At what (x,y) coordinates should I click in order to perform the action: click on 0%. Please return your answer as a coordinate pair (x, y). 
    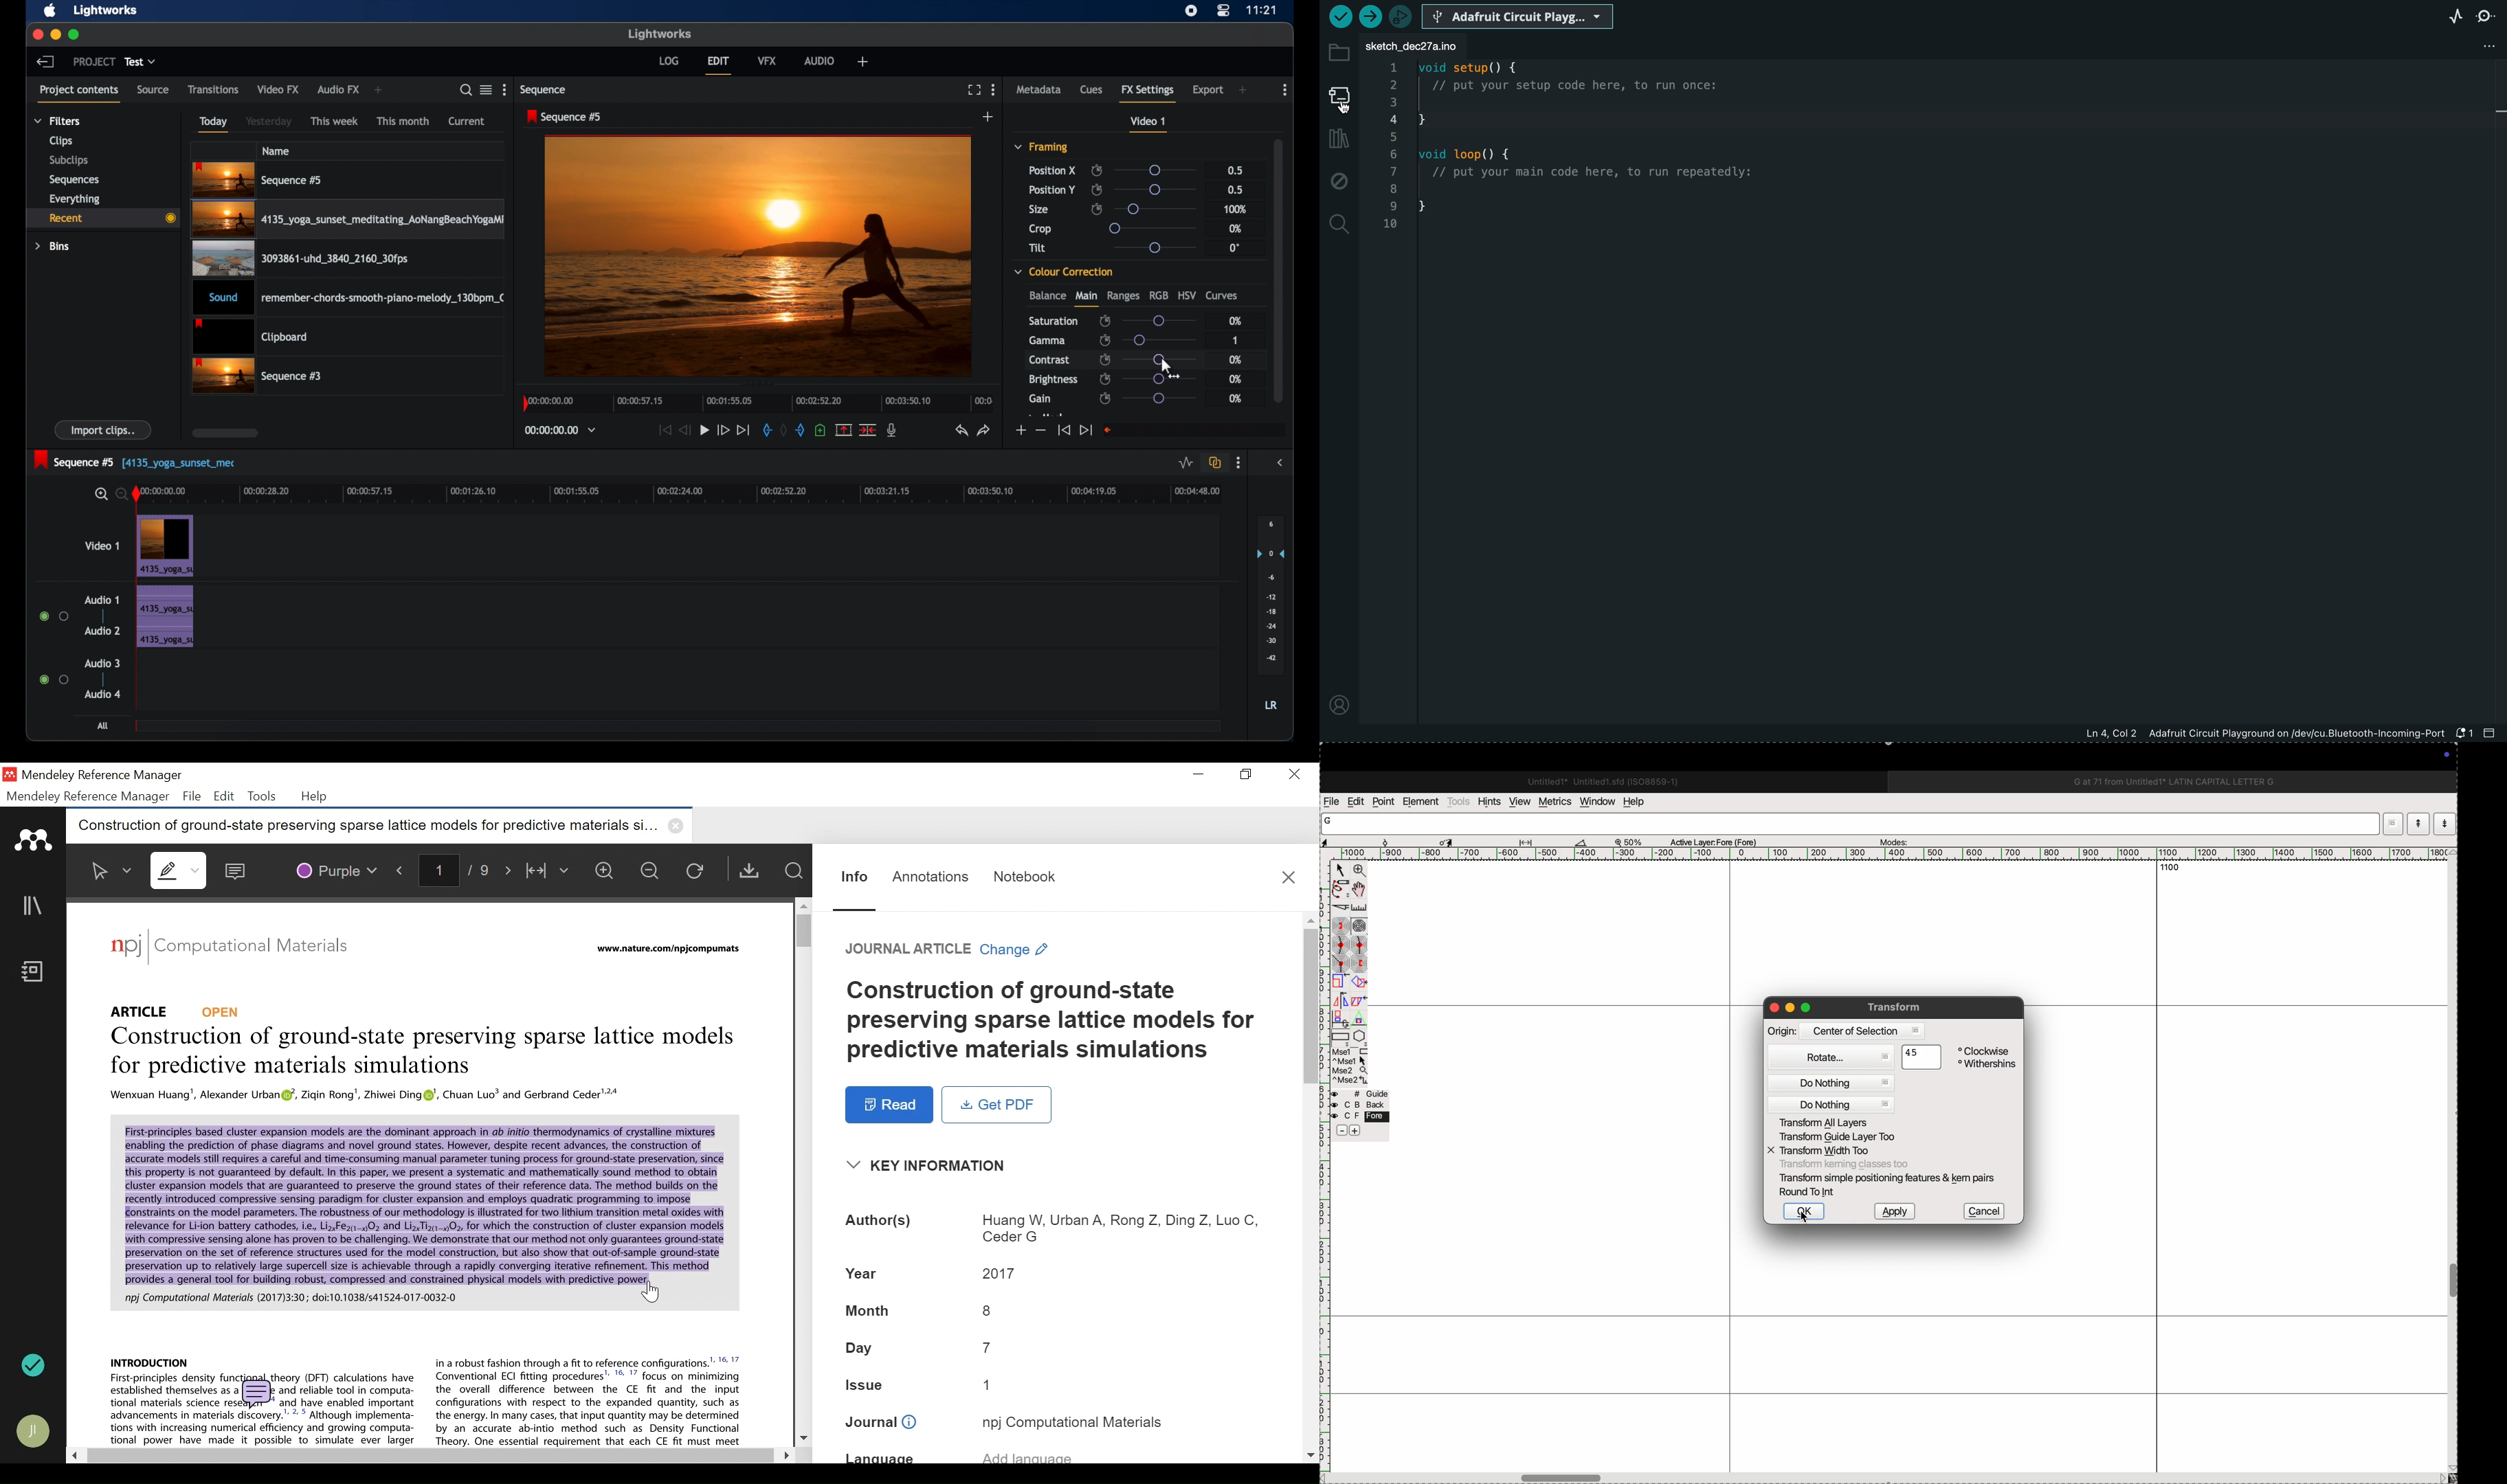
    Looking at the image, I should click on (1234, 320).